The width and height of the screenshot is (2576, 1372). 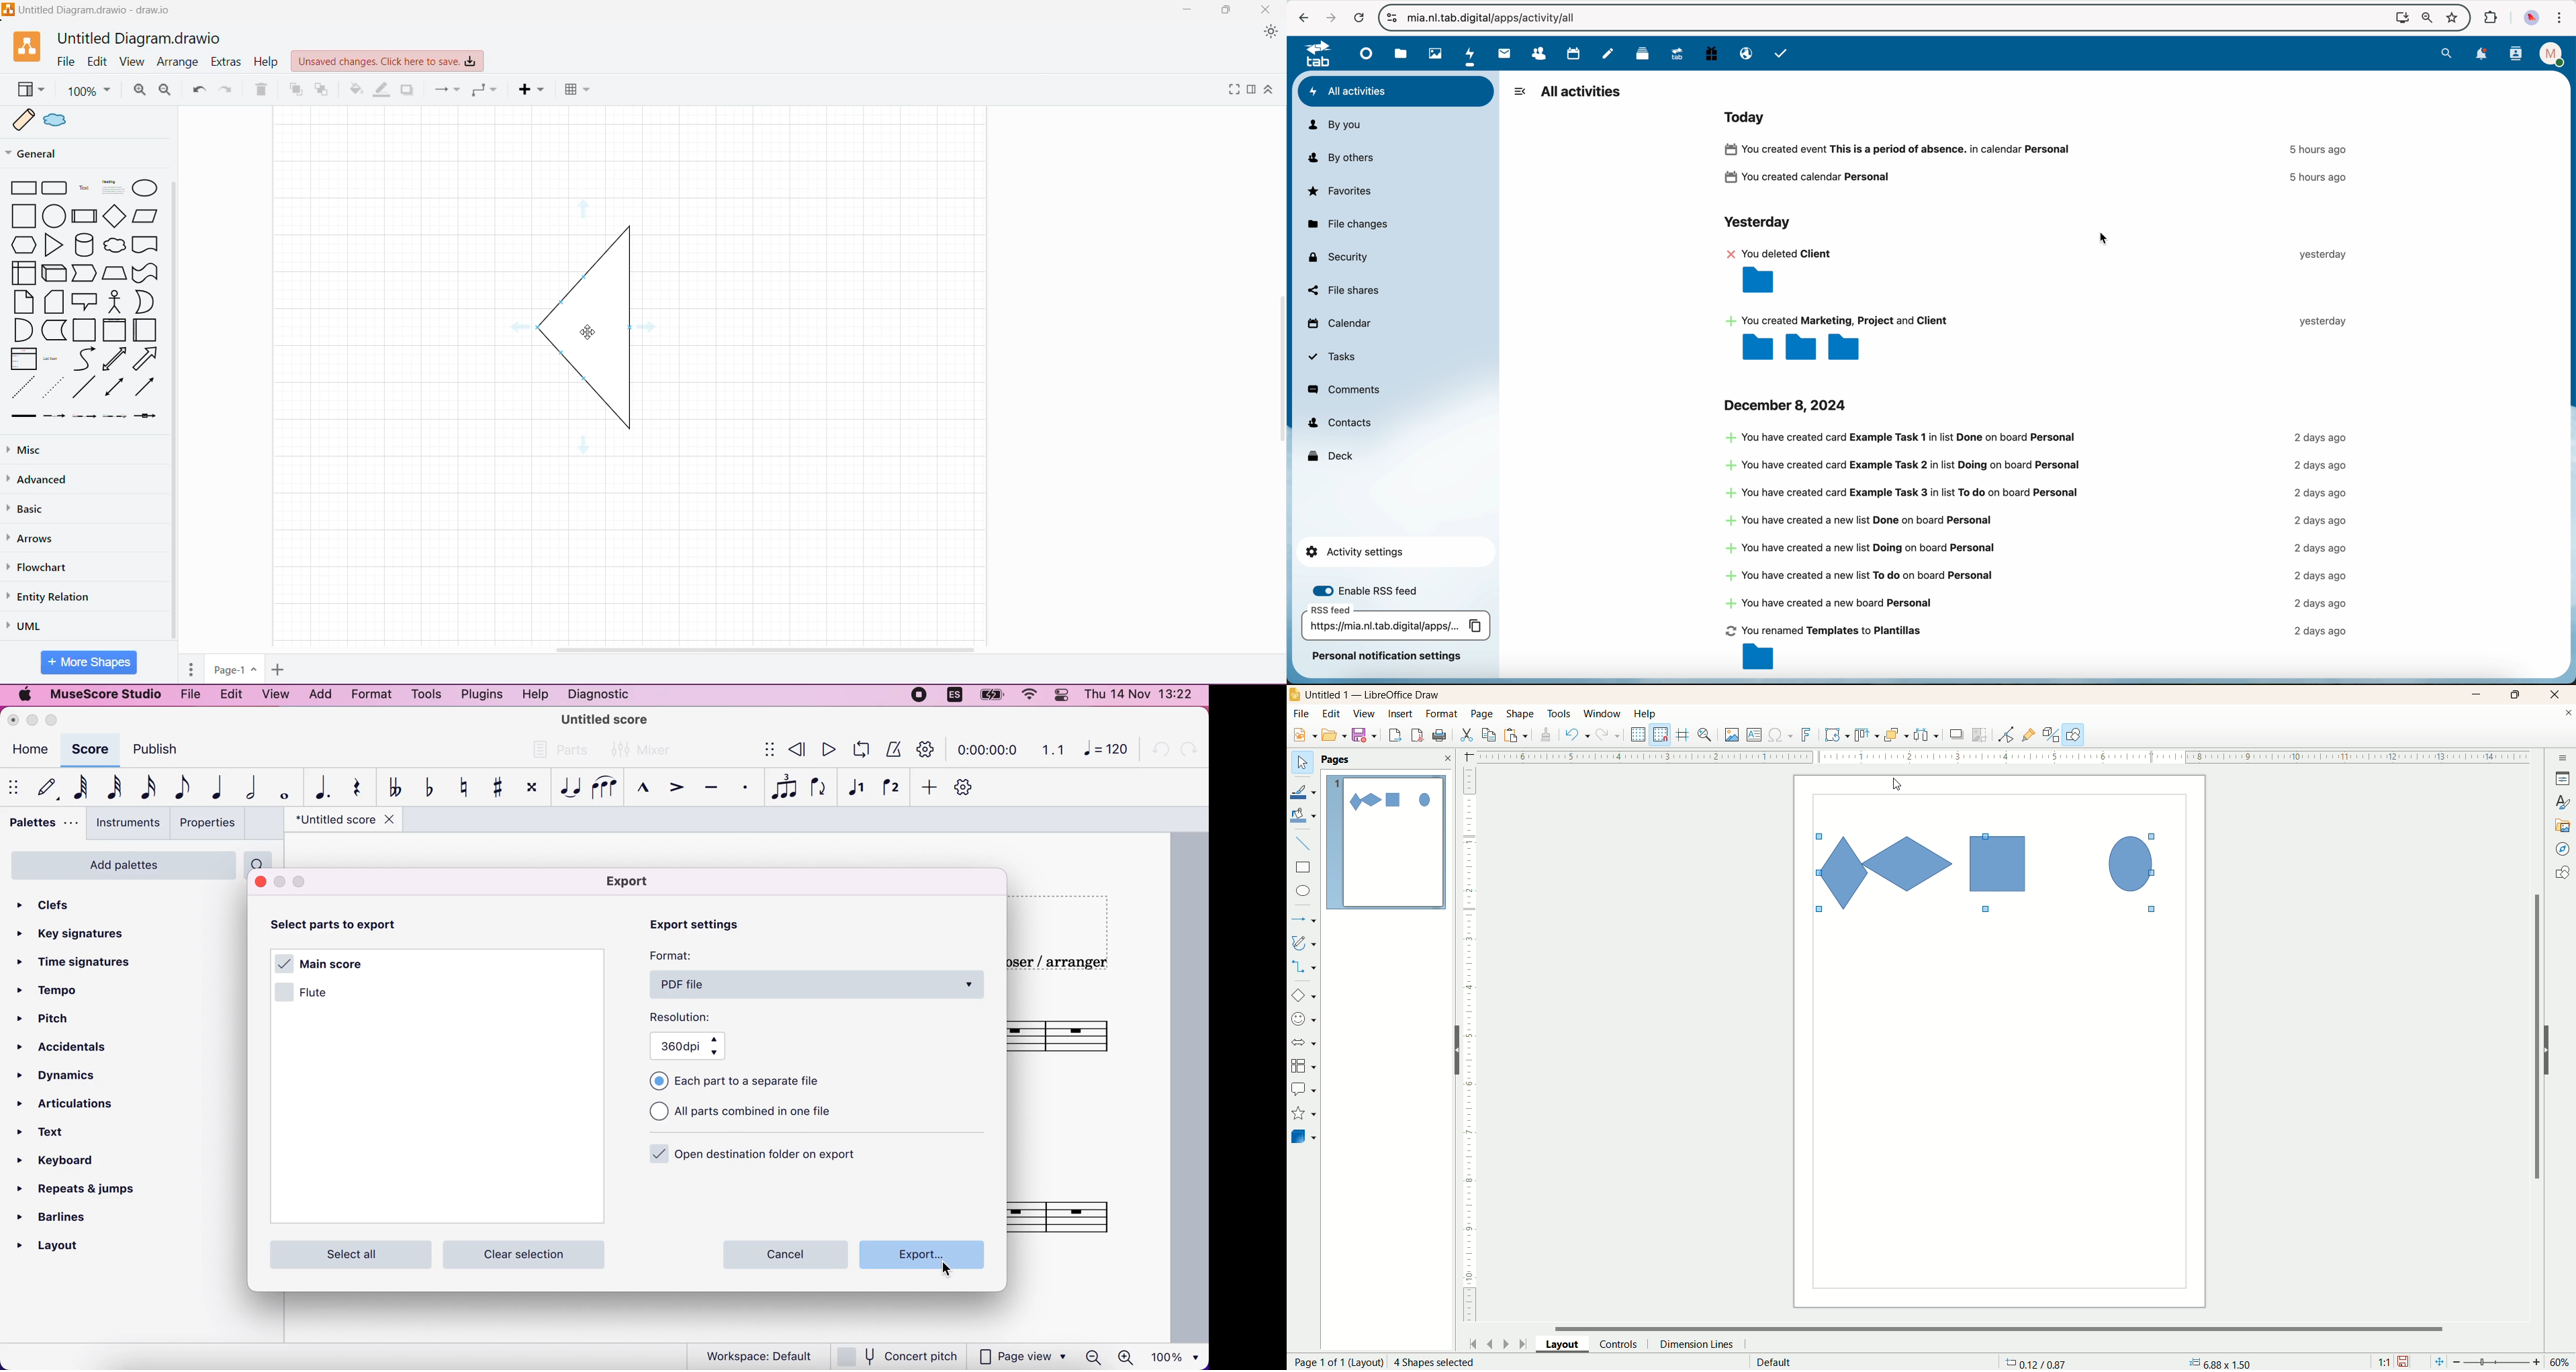 What do you see at coordinates (226, 62) in the screenshot?
I see `Extras` at bounding box center [226, 62].